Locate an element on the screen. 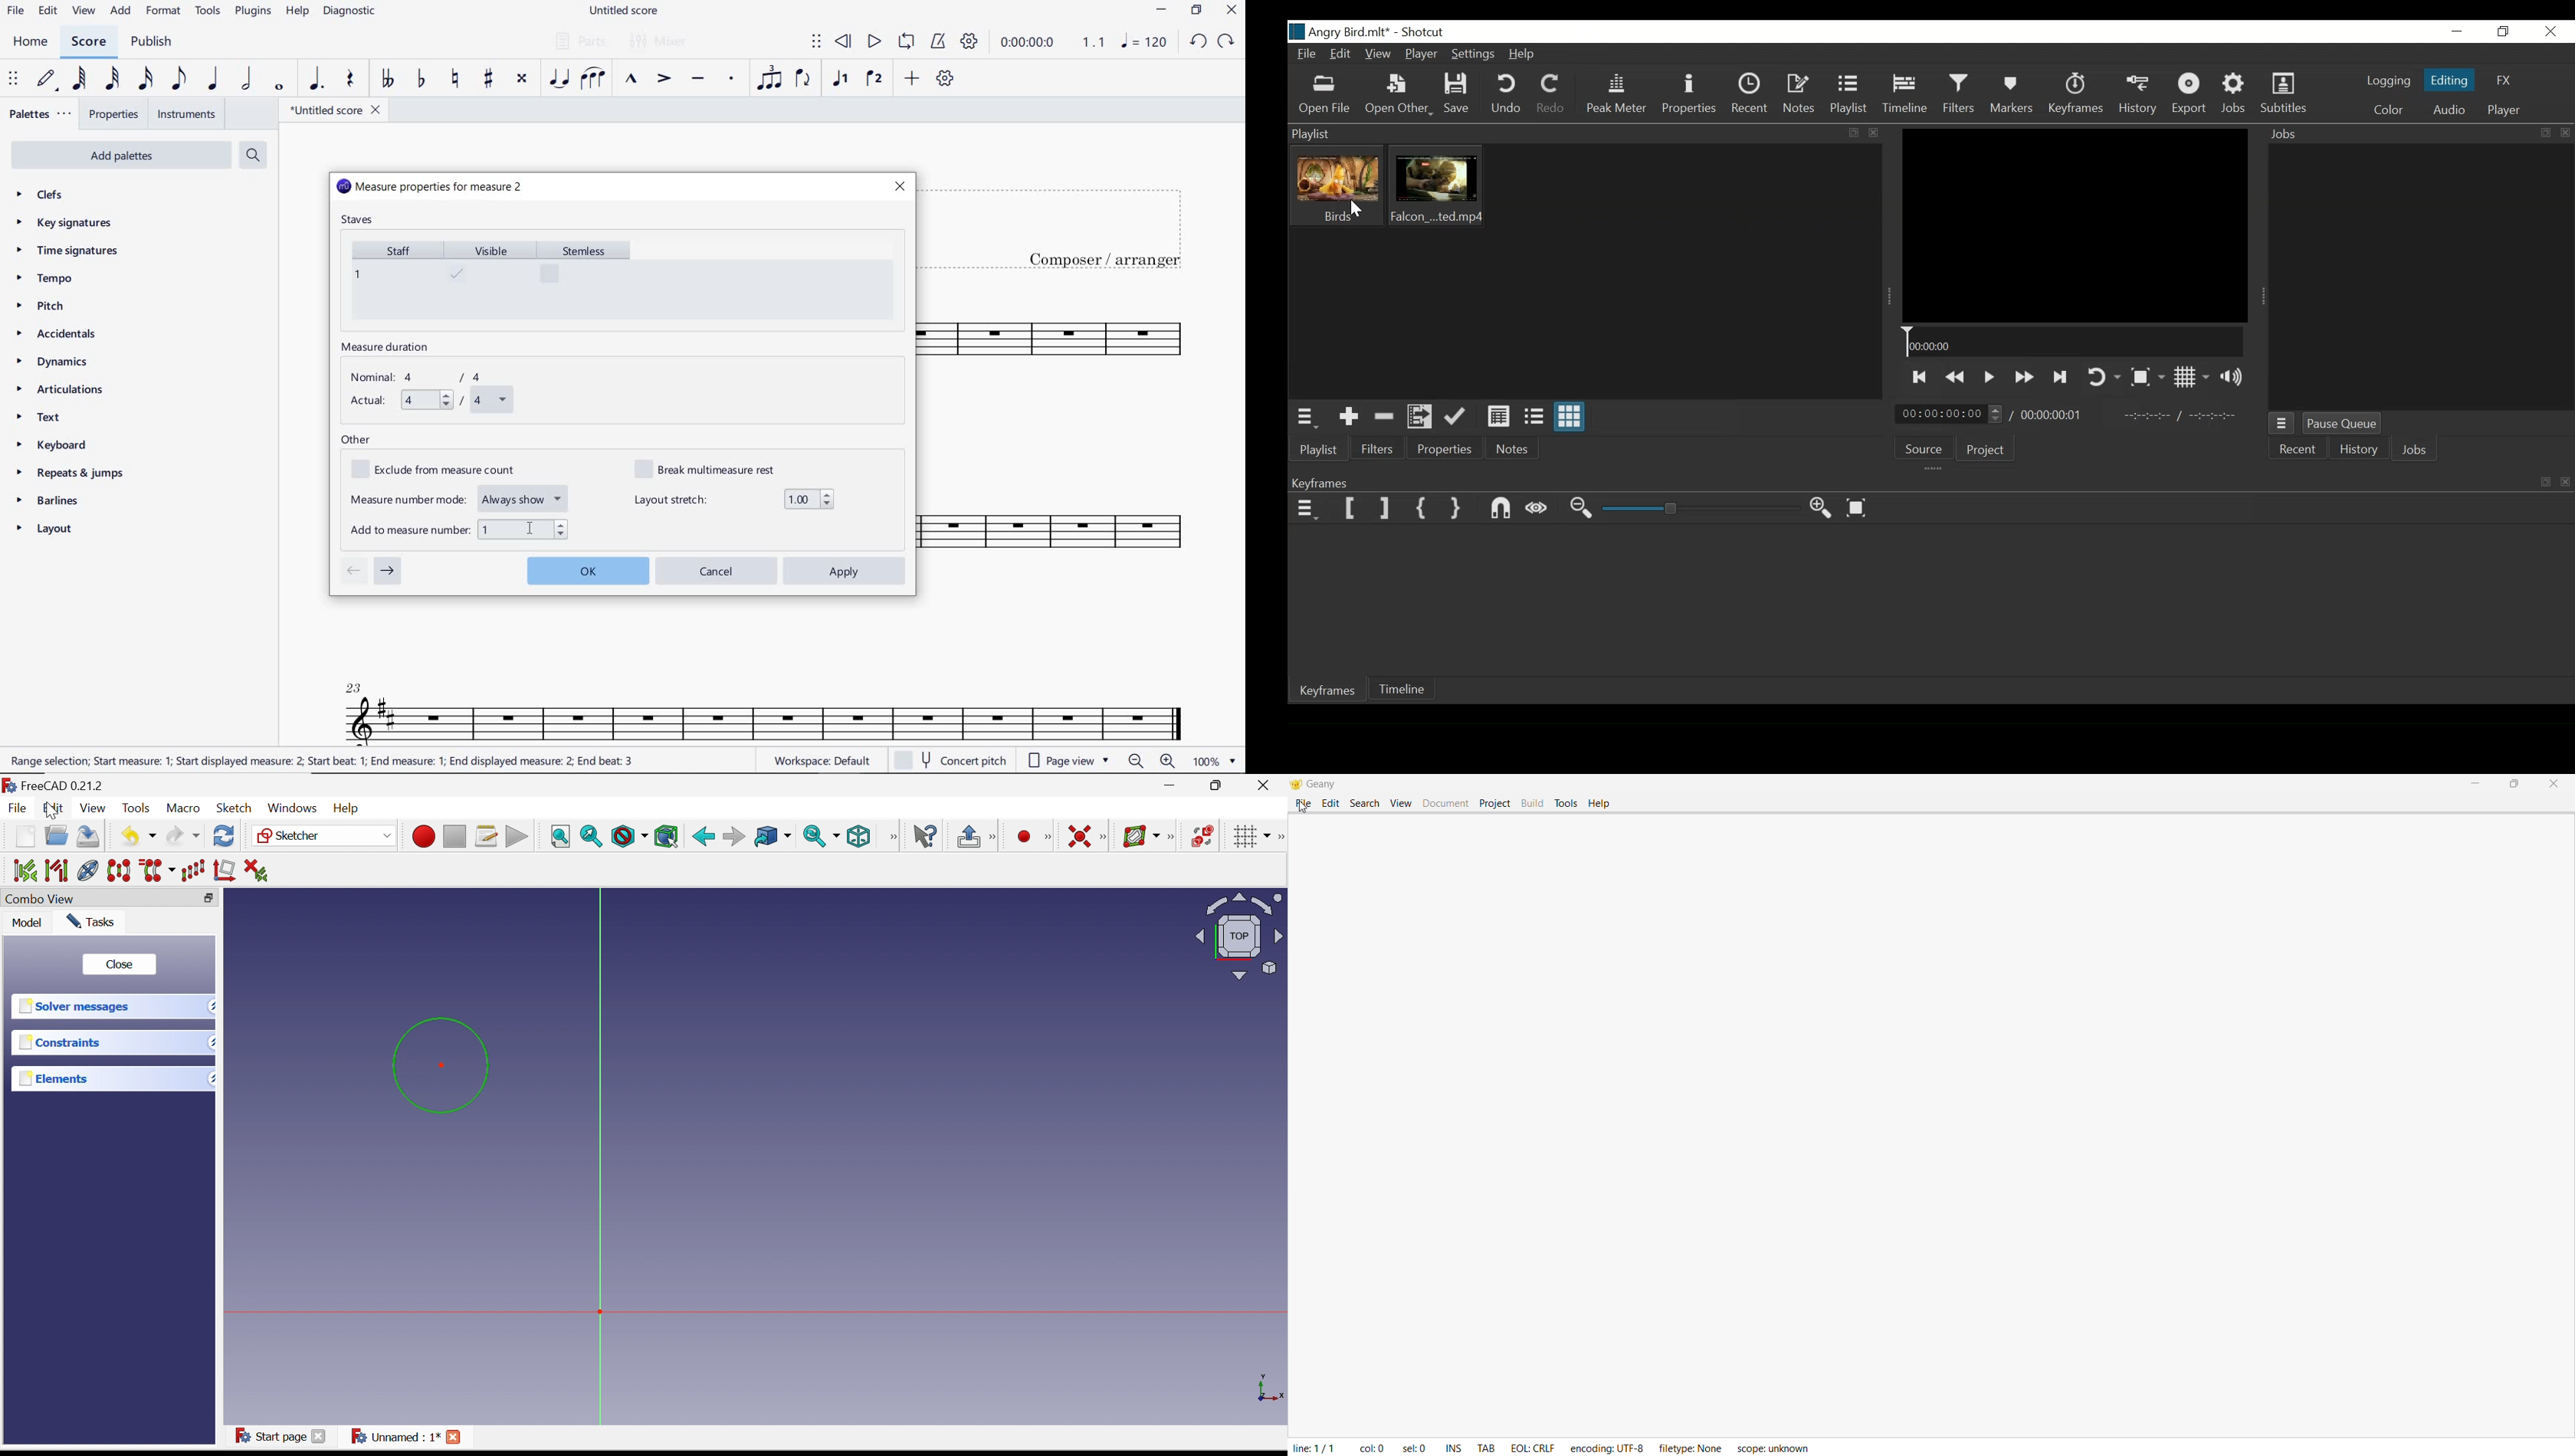 The height and width of the screenshot is (1456, 2576). Help is located at coordinates (346, 810).